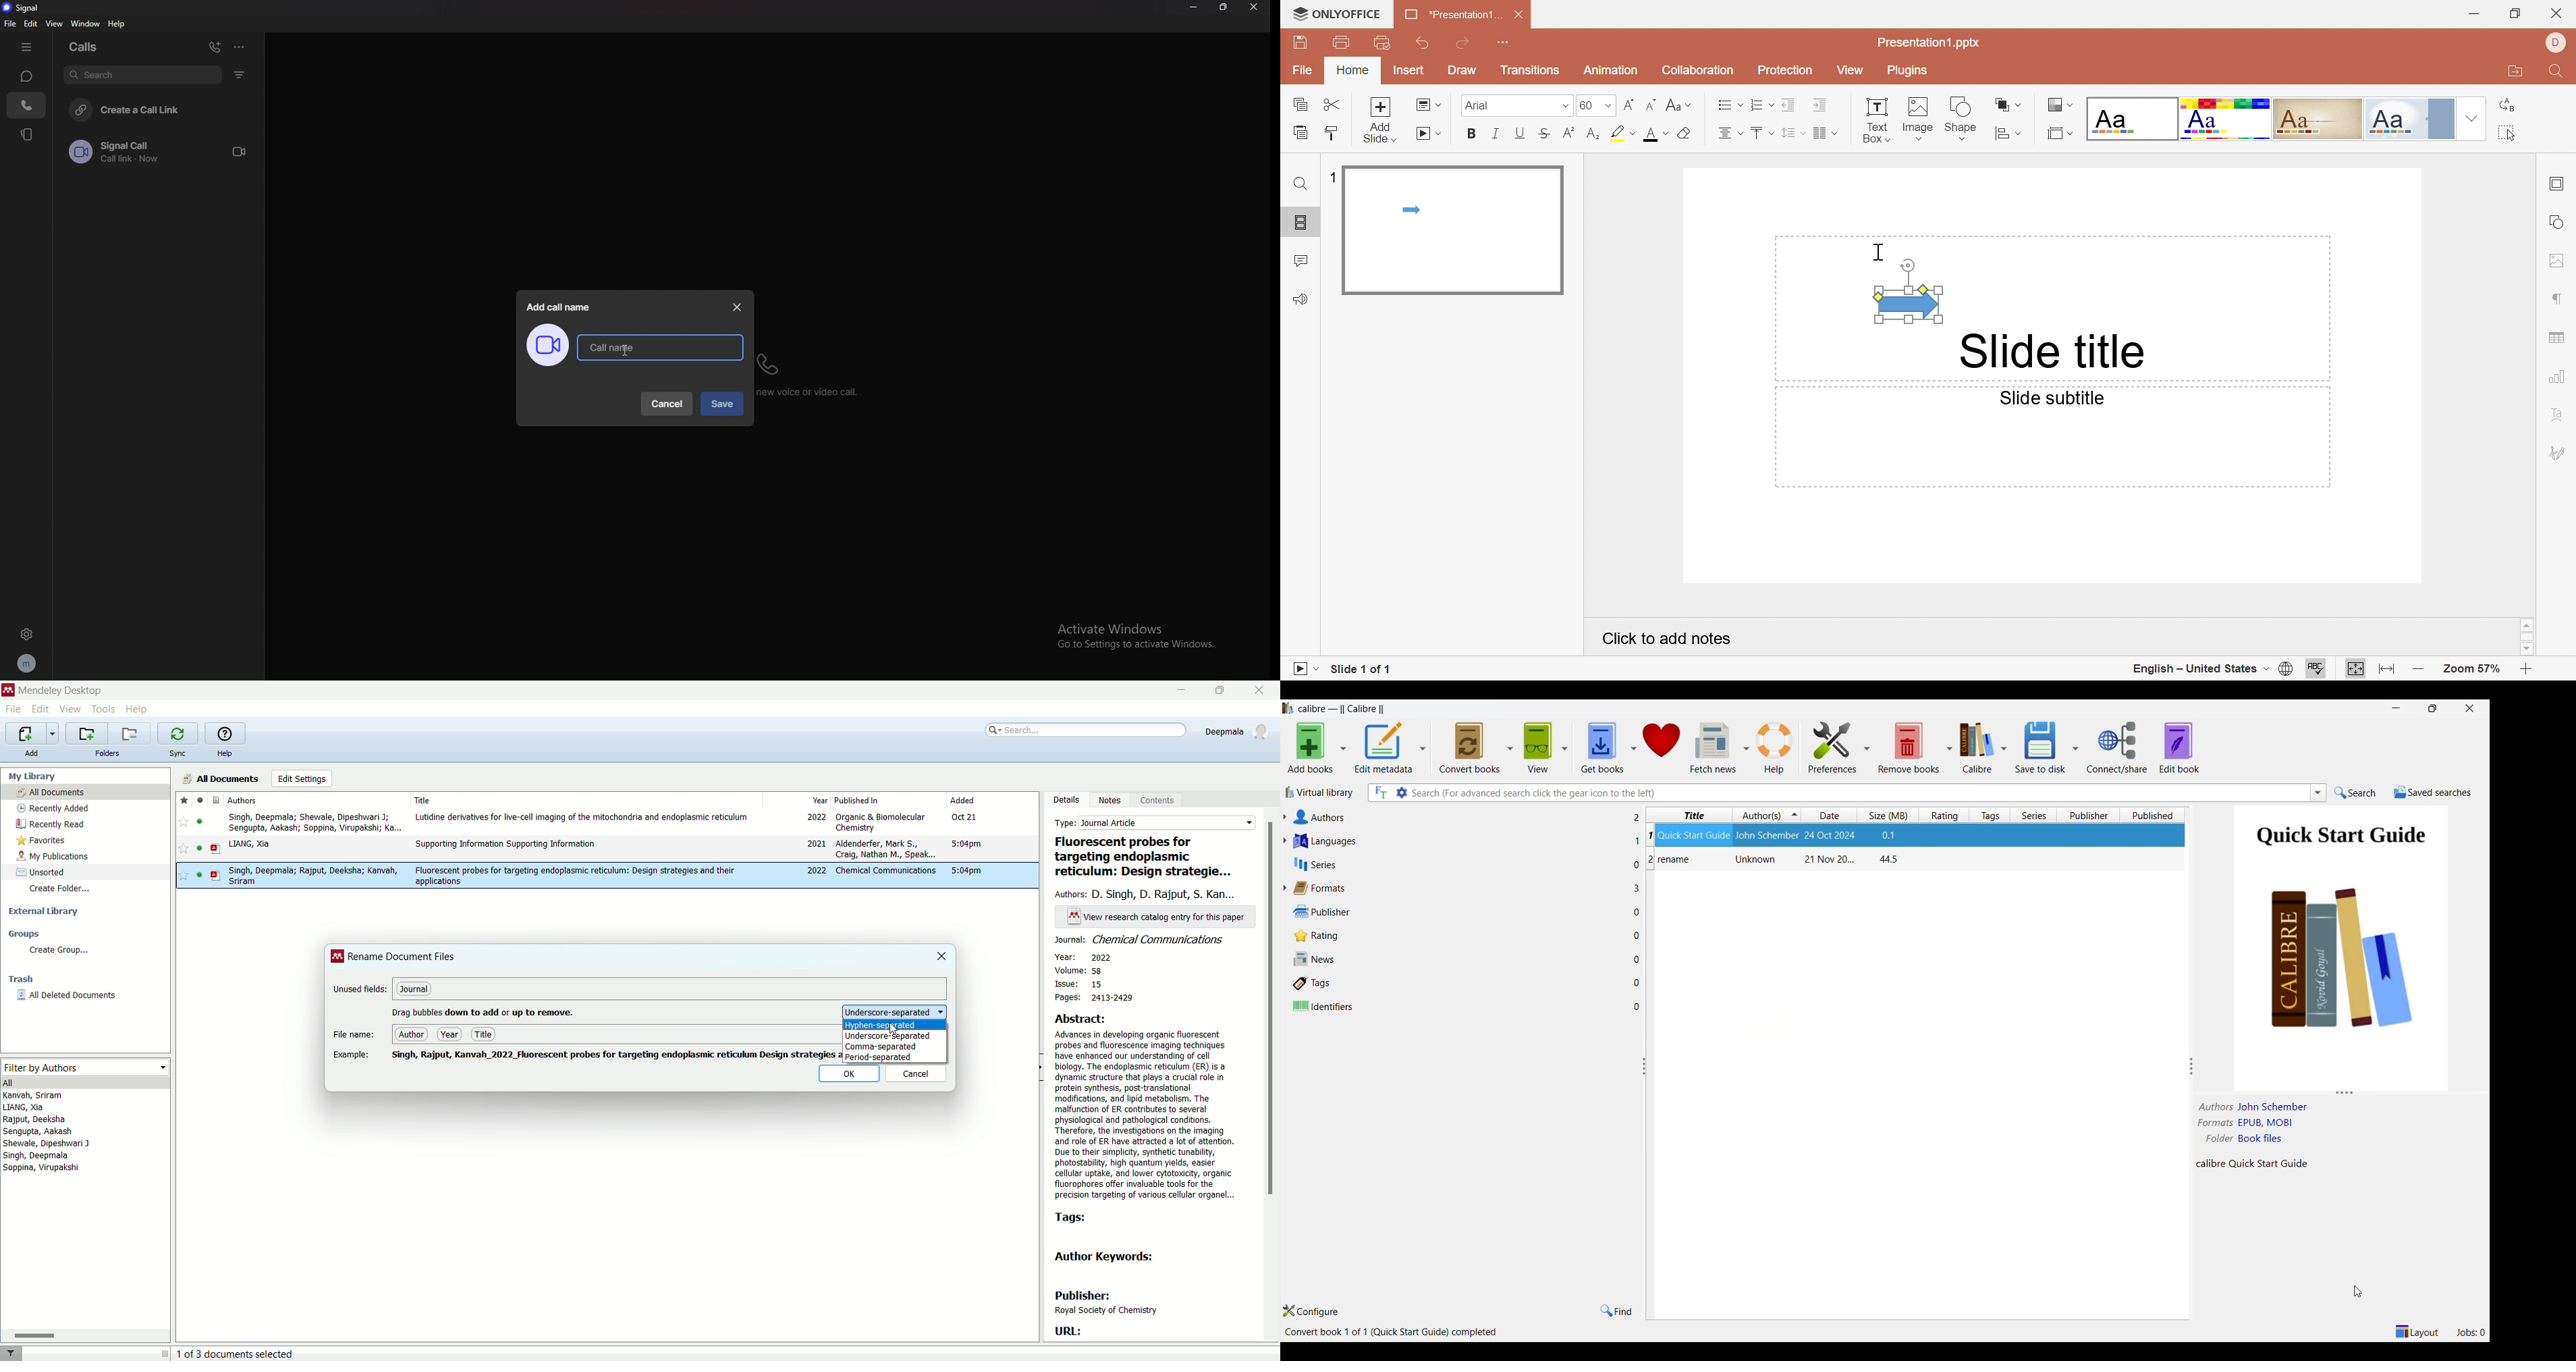  I want to click on Calibre options, so click(2004, 748).